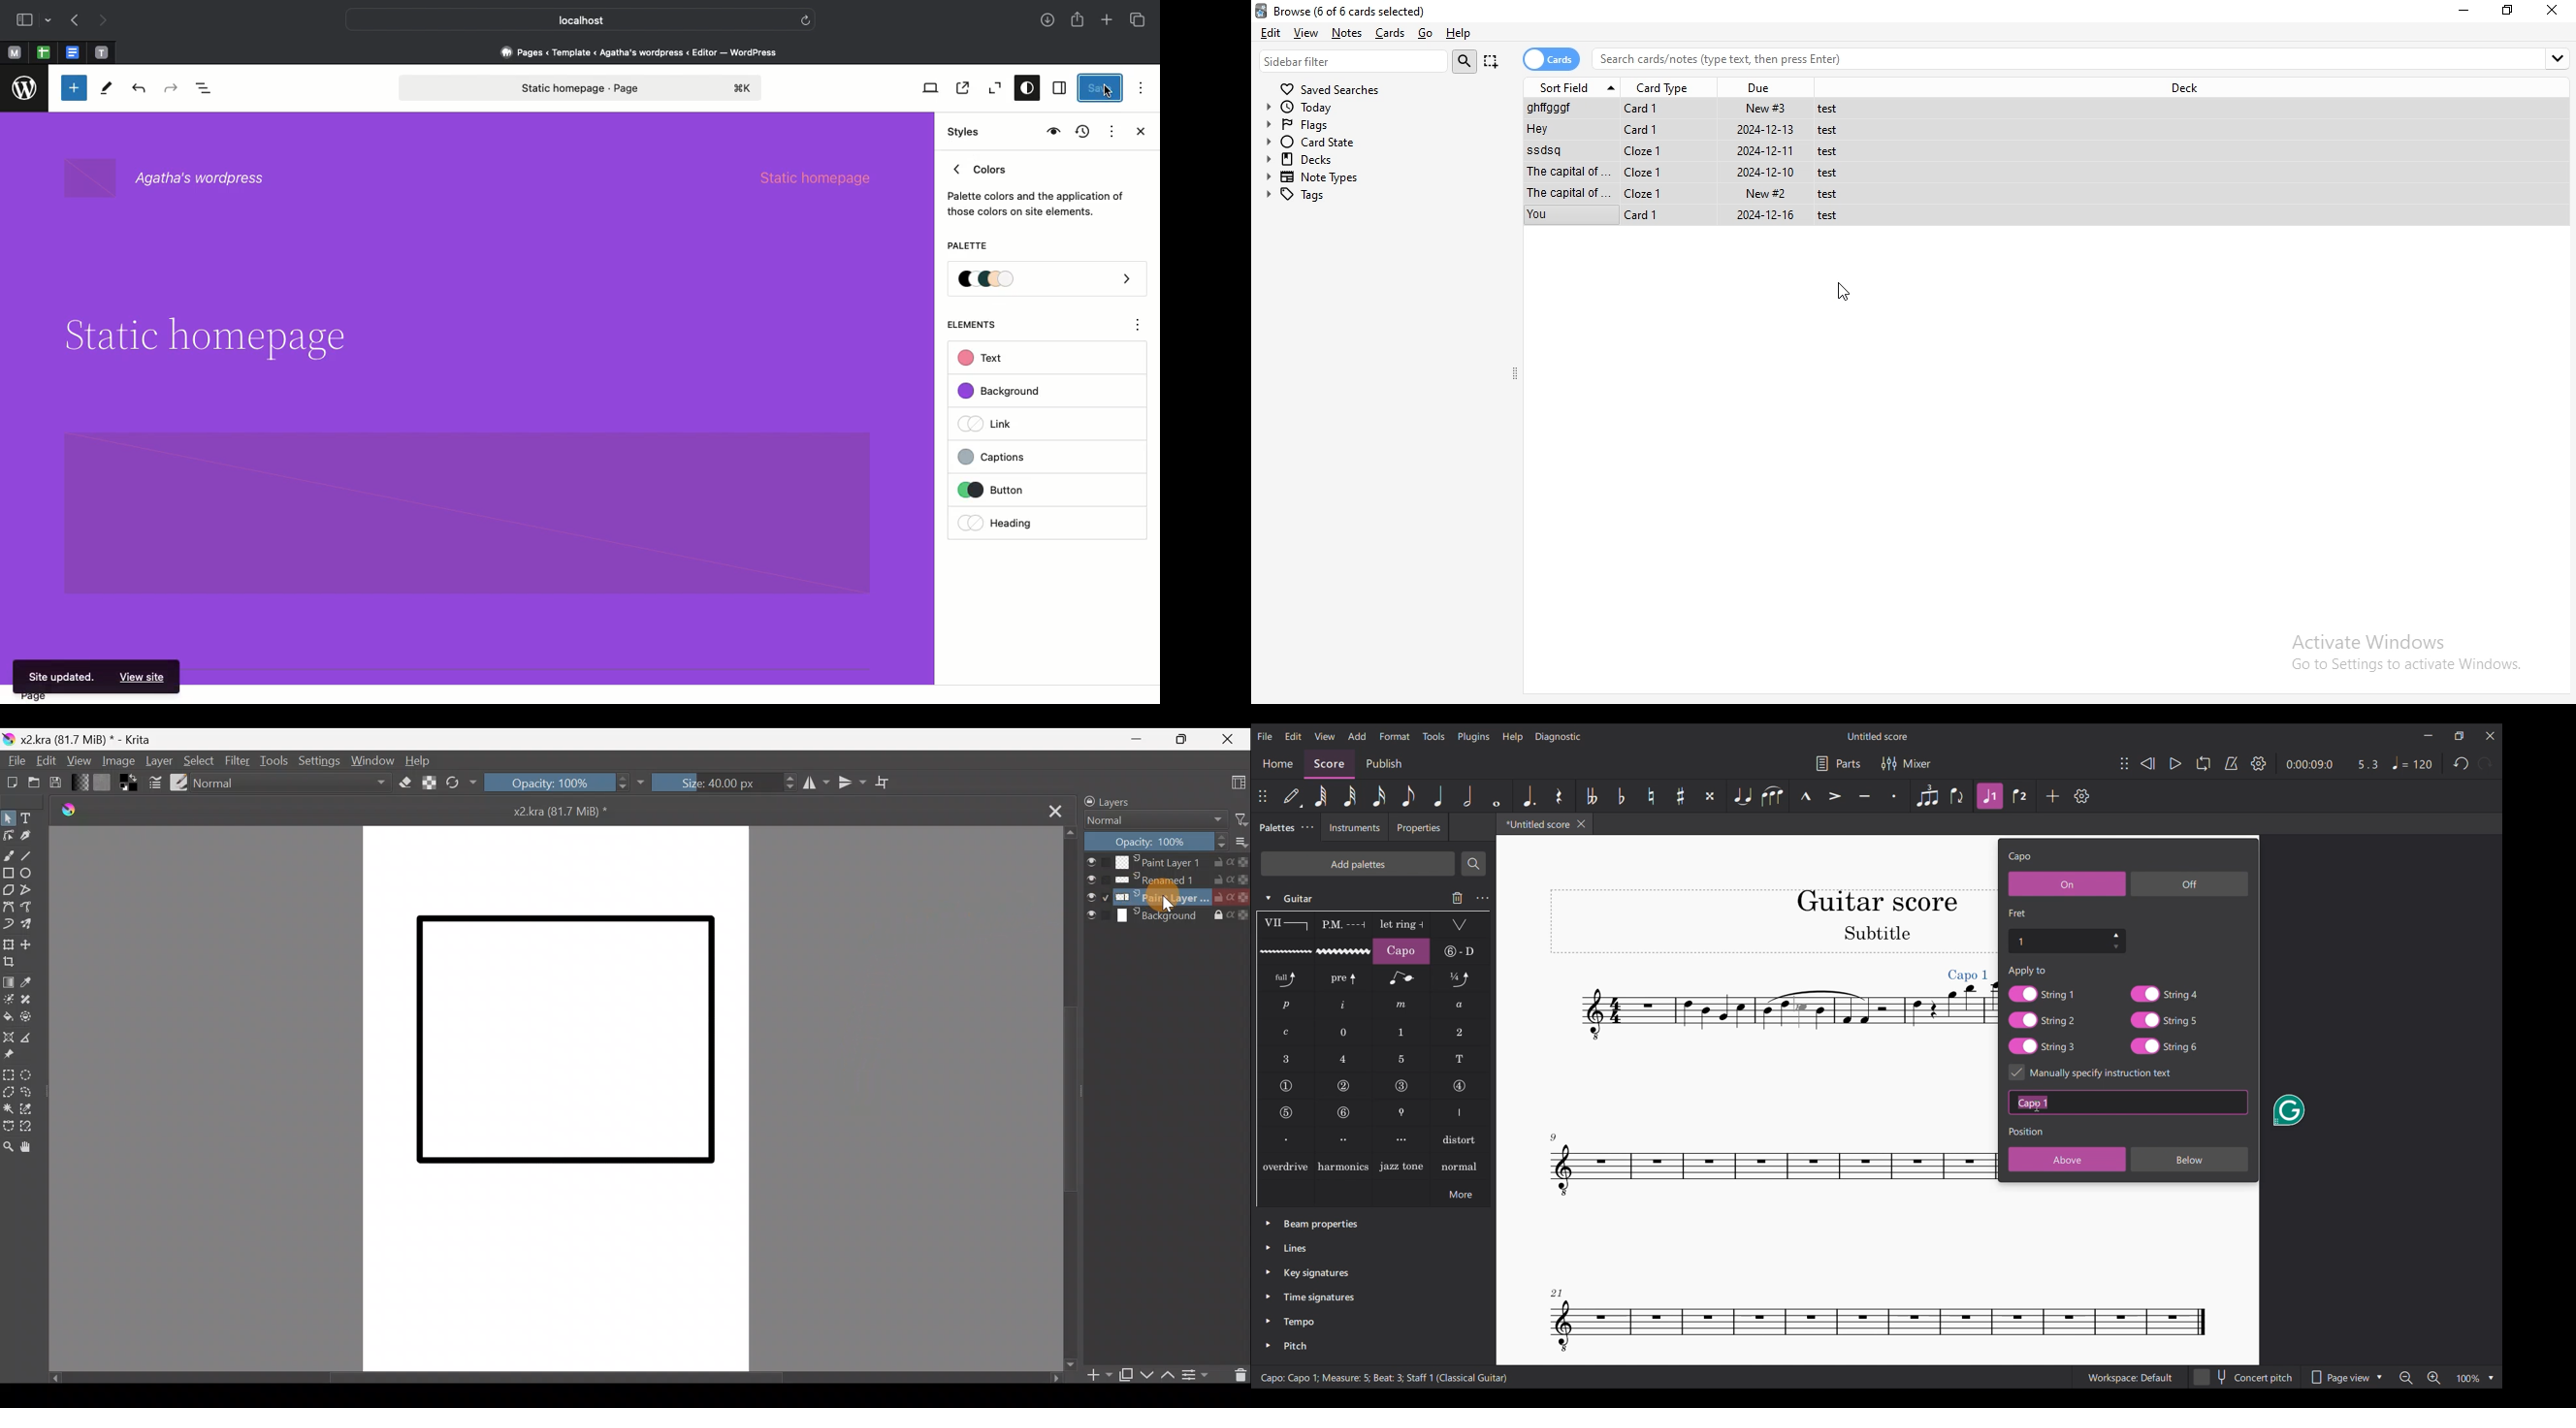  What do you see at coordinates (1020, 454) in the screenshot?
I see `captions` at bounding box center [1020, 454].